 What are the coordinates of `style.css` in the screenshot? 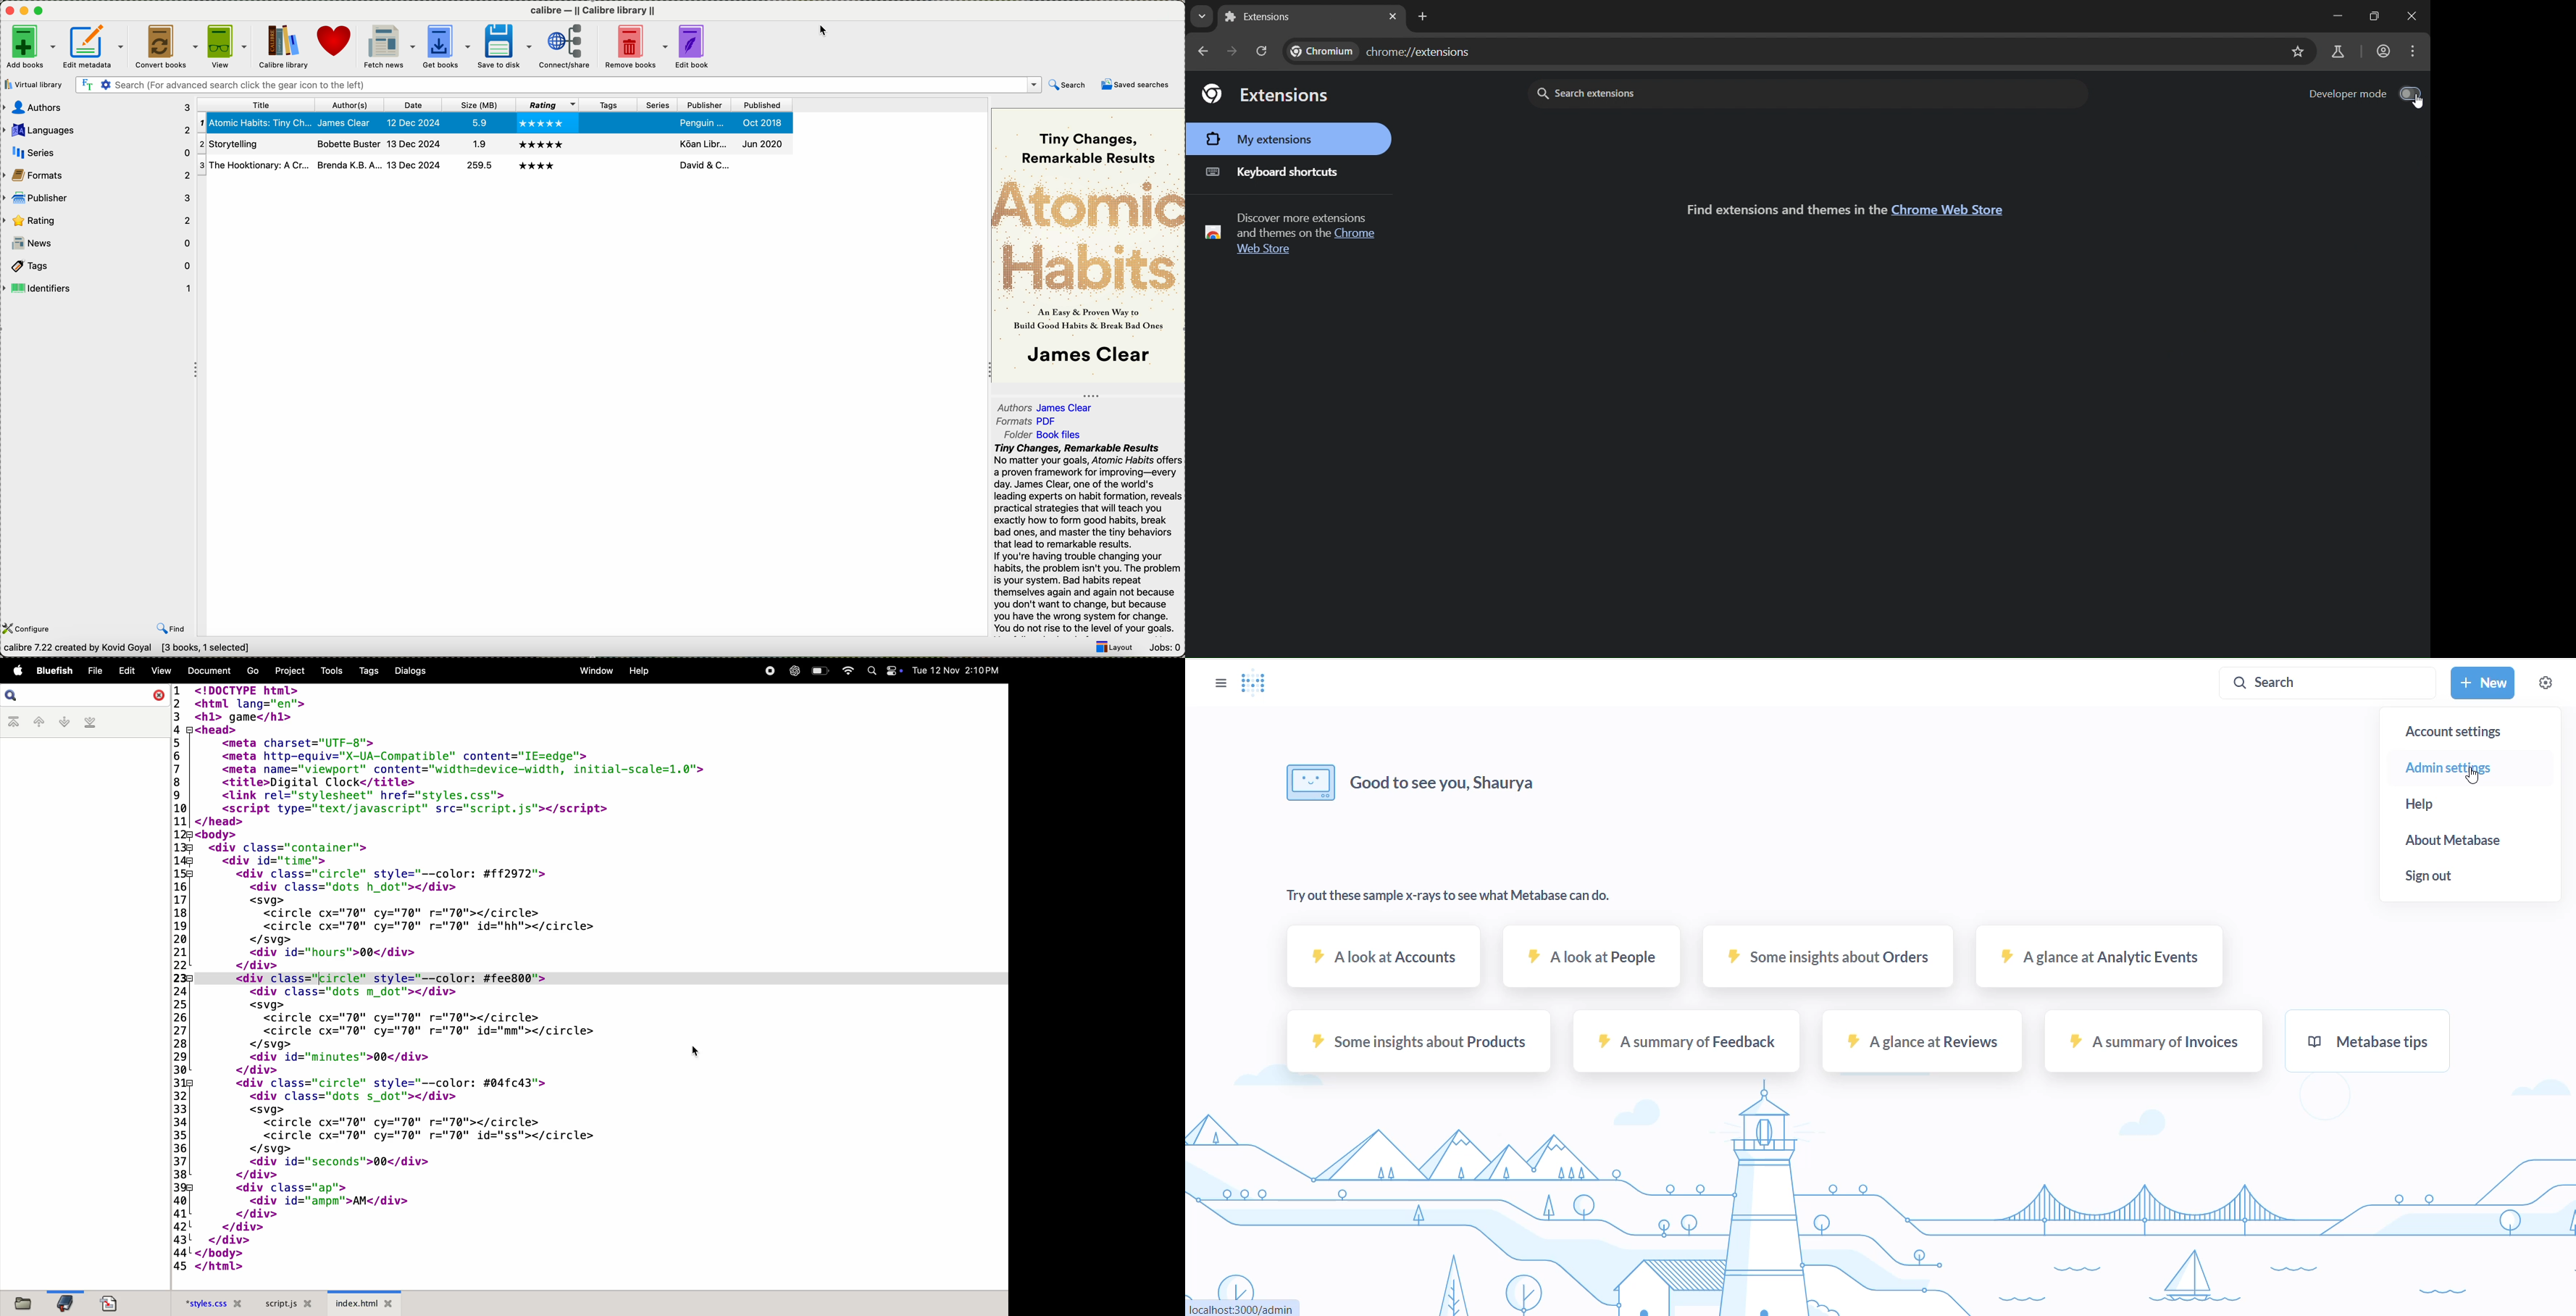 It's located at (215, 1302).